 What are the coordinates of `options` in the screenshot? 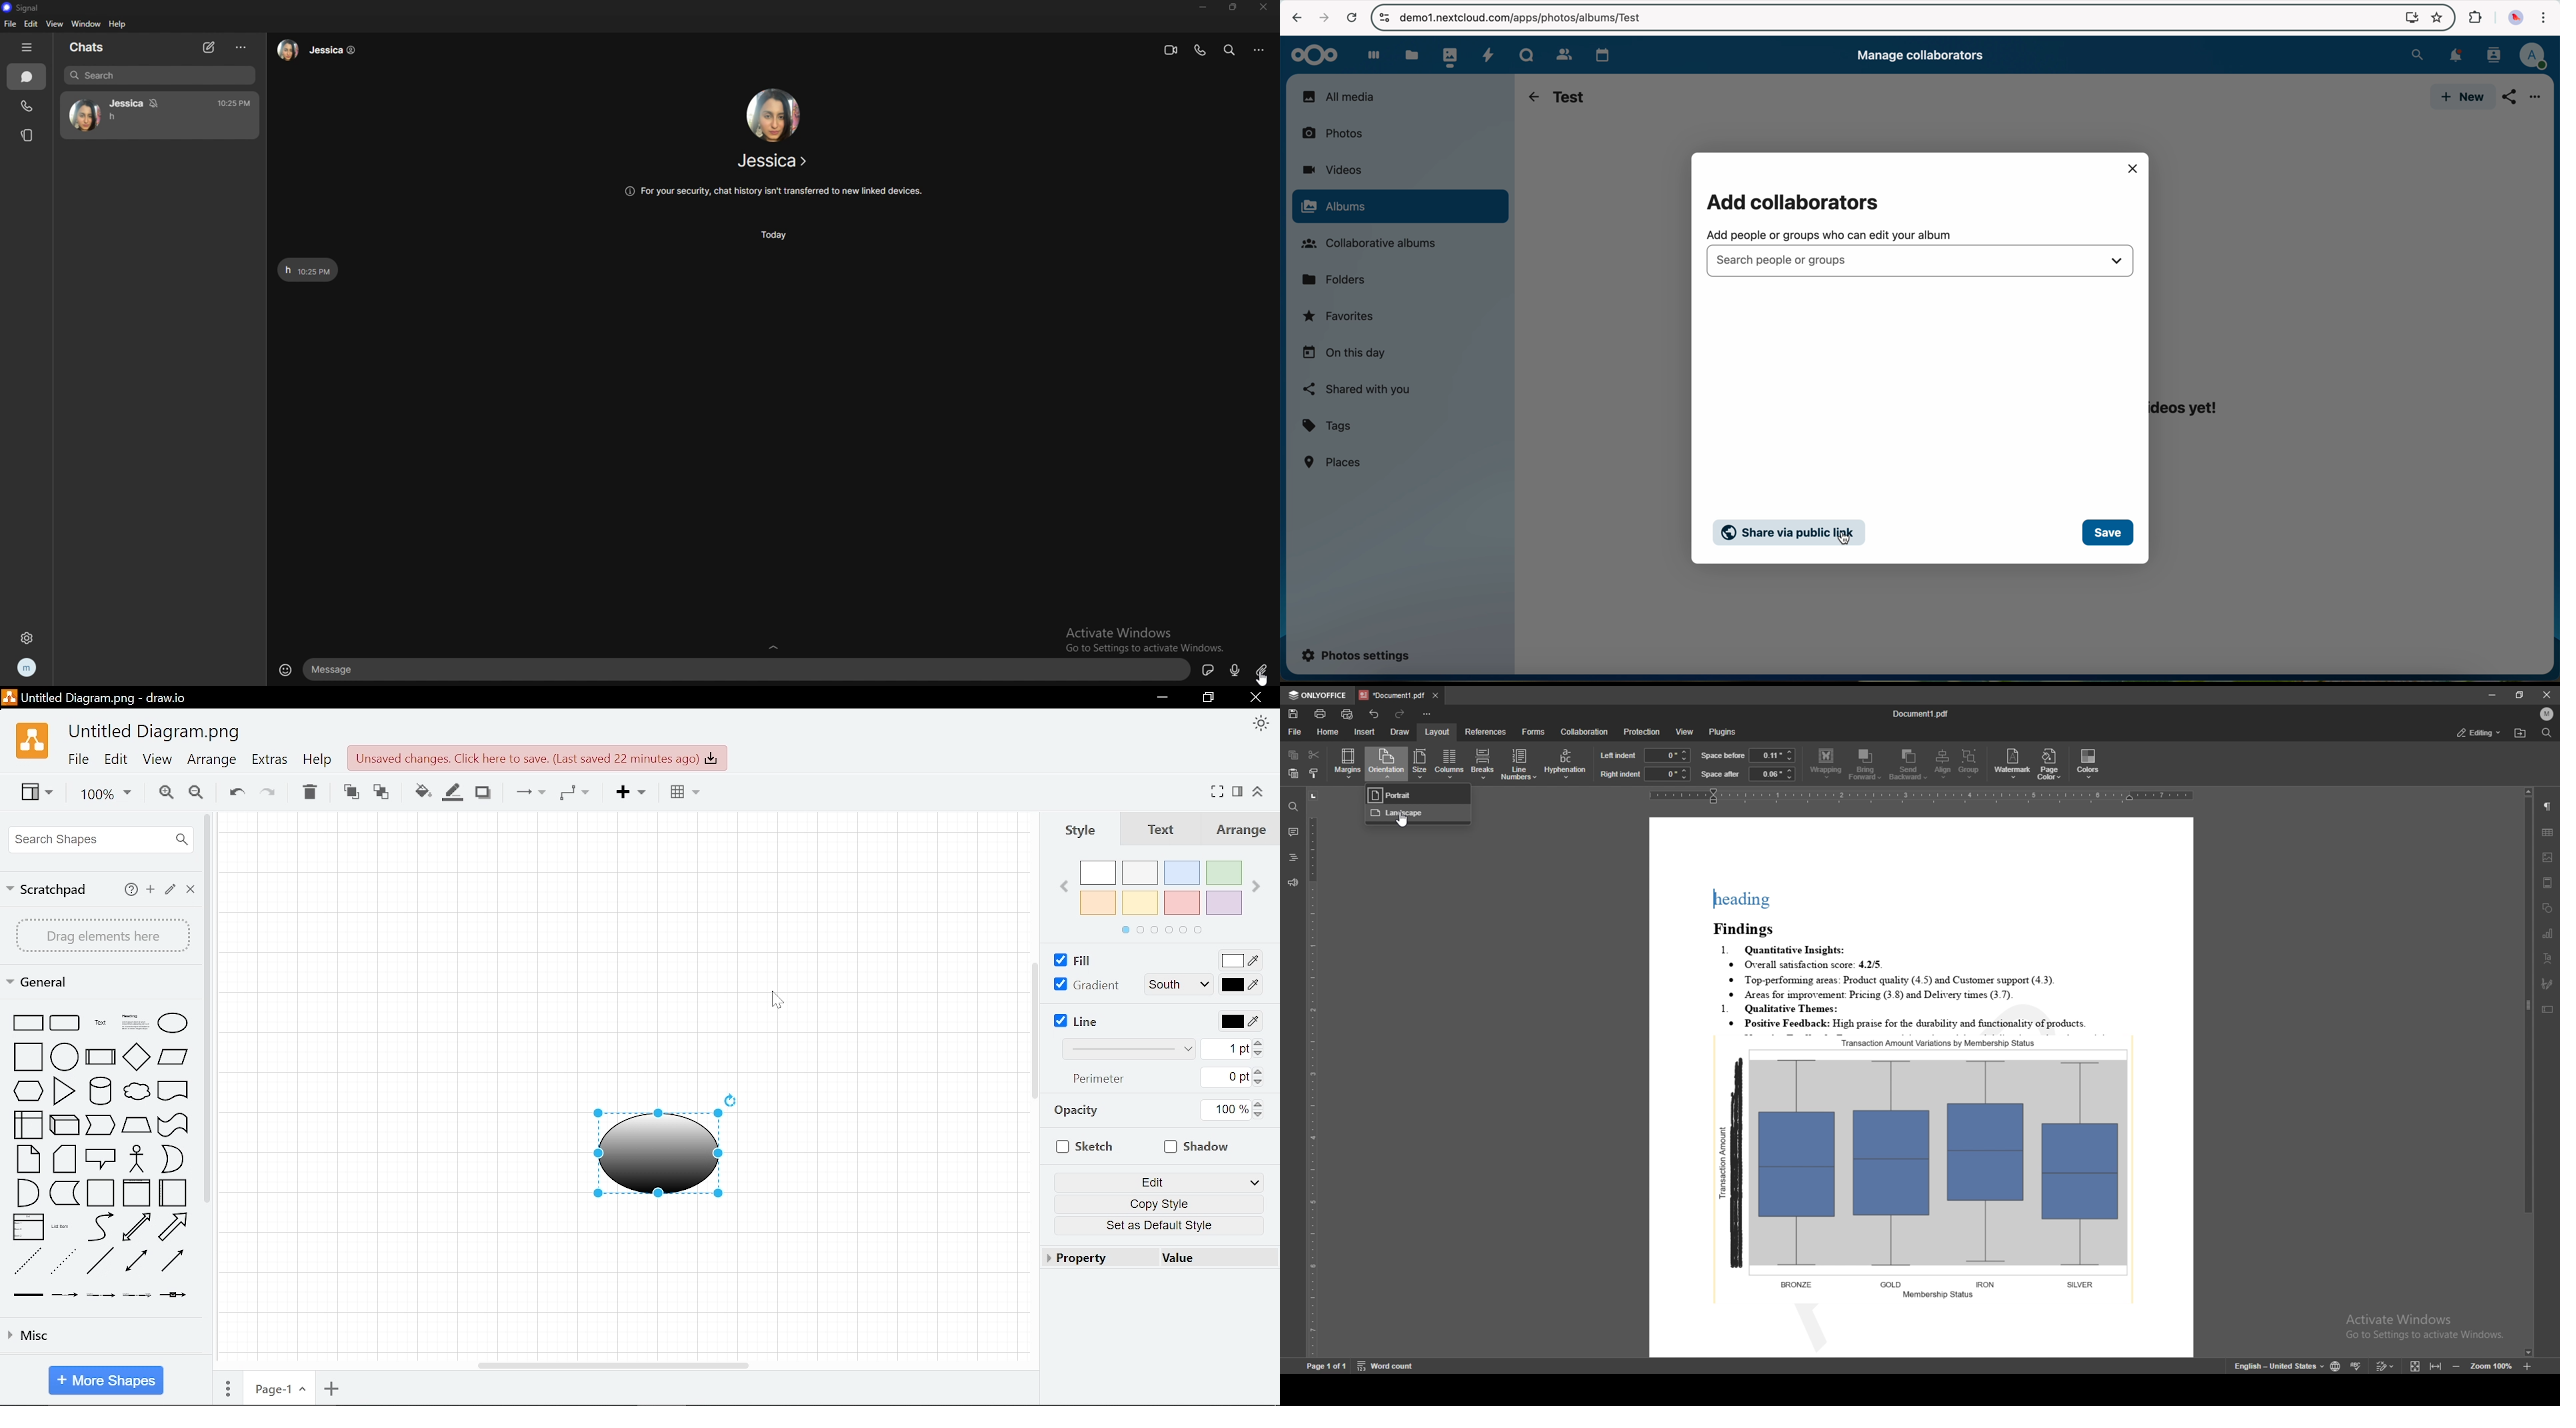 It's located at (1261, 50).